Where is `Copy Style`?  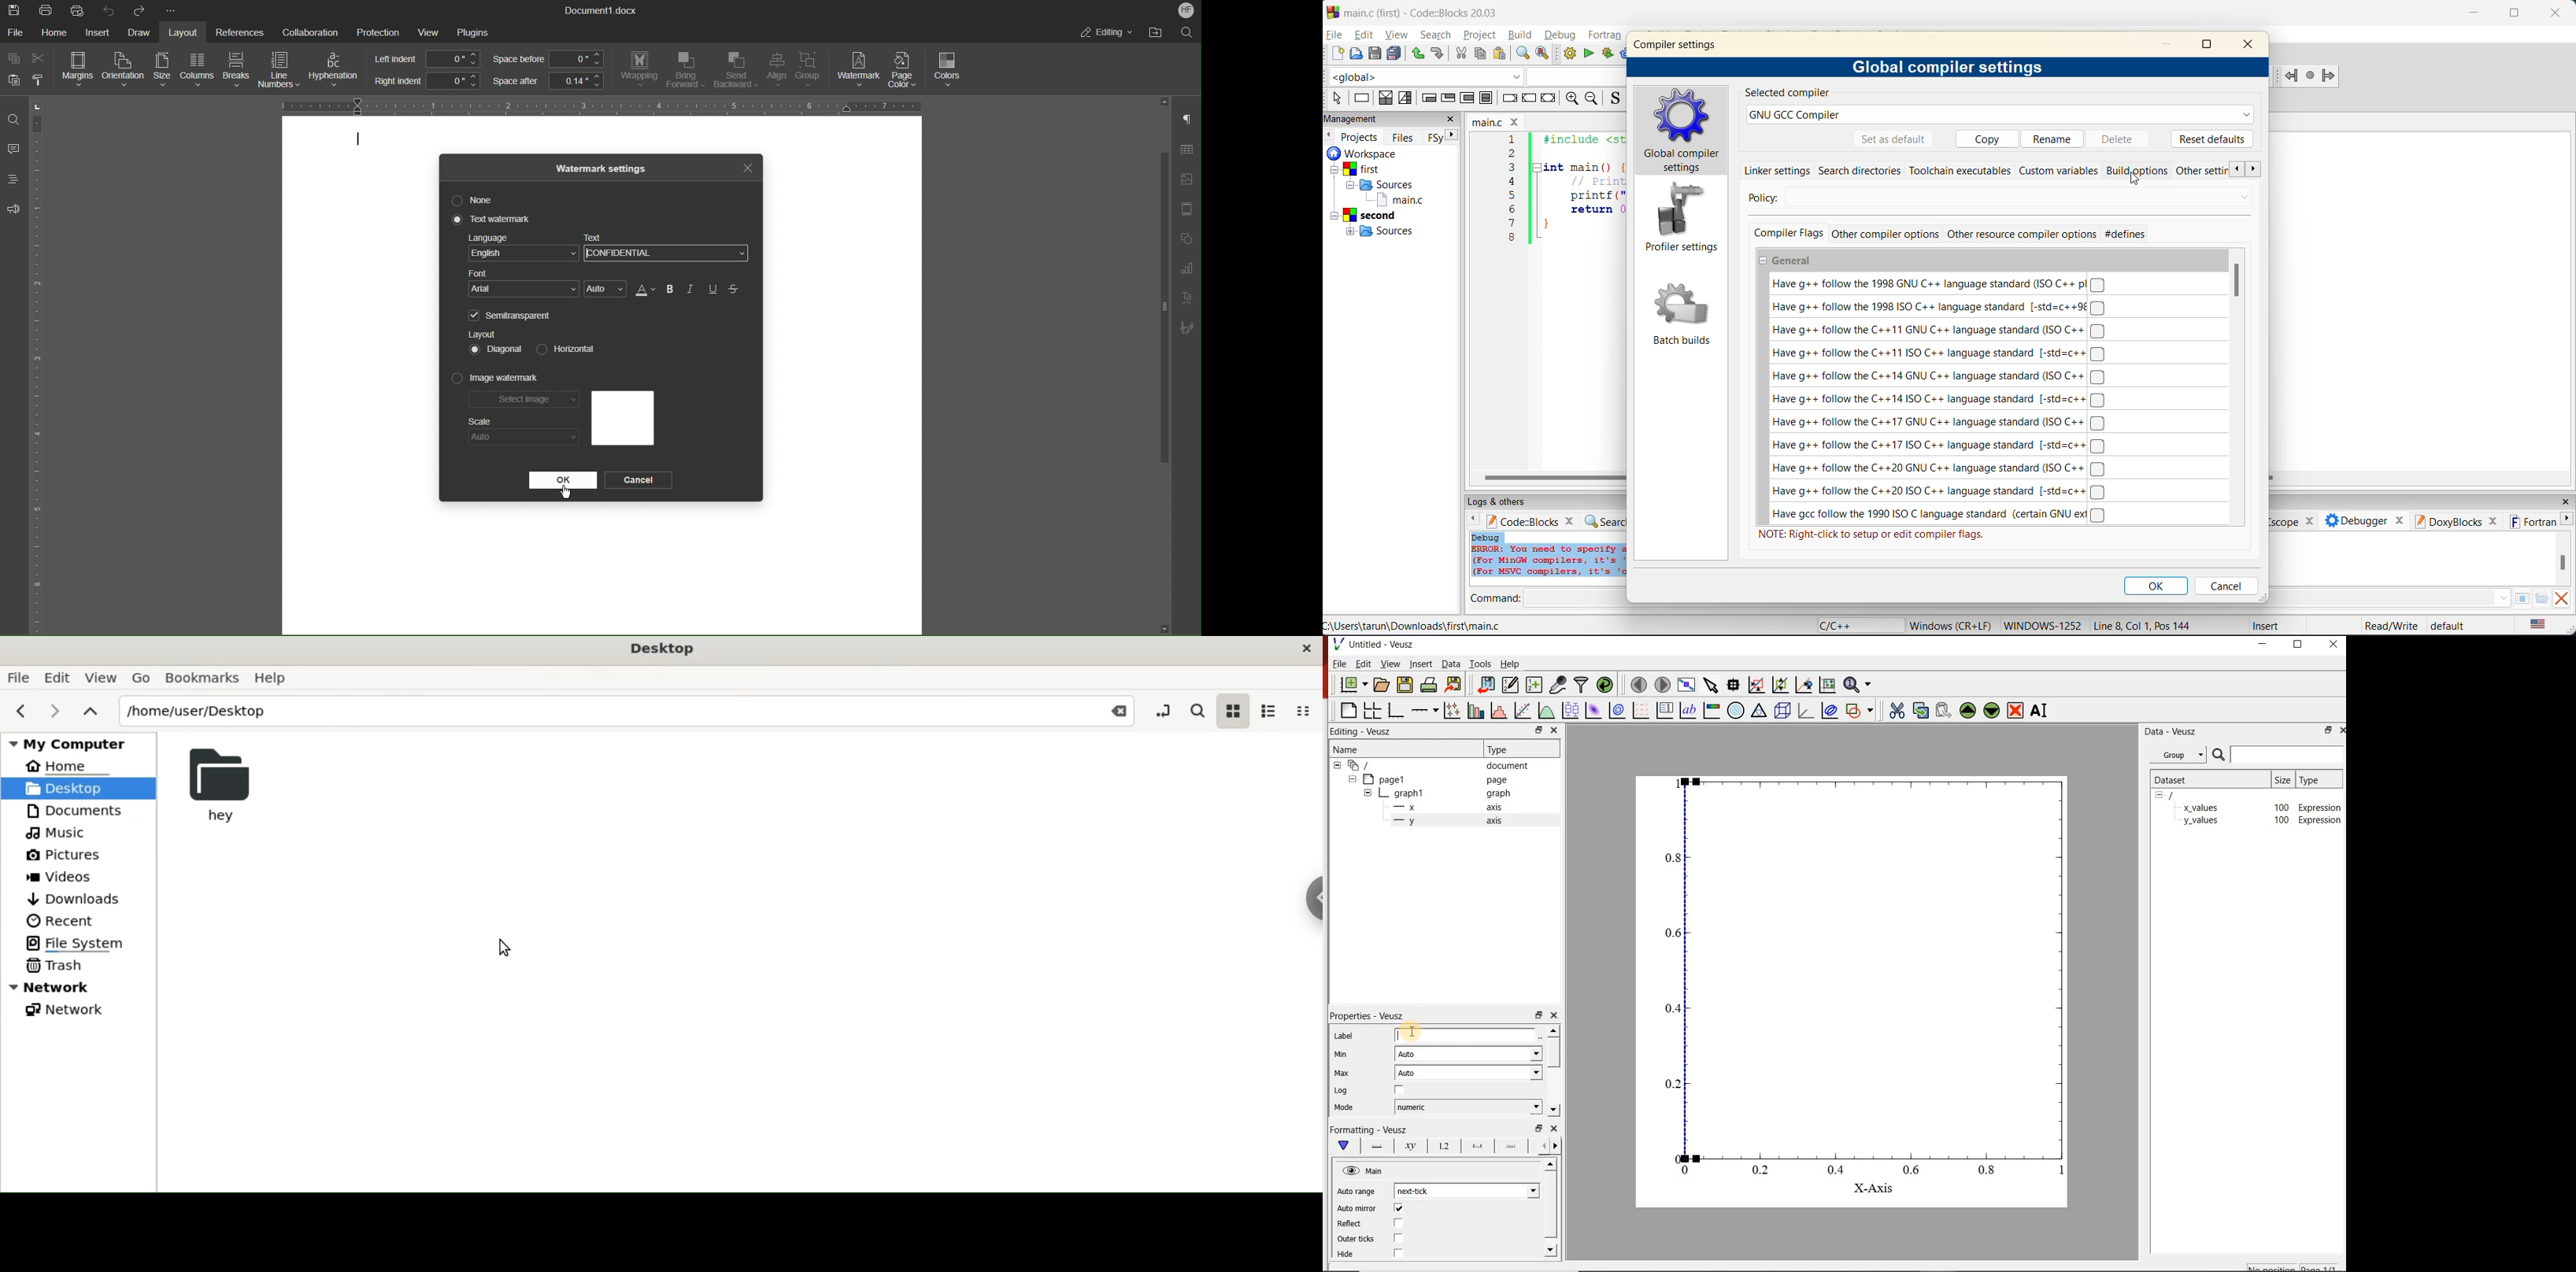 Copy Style is located at coordinates (40, 80).